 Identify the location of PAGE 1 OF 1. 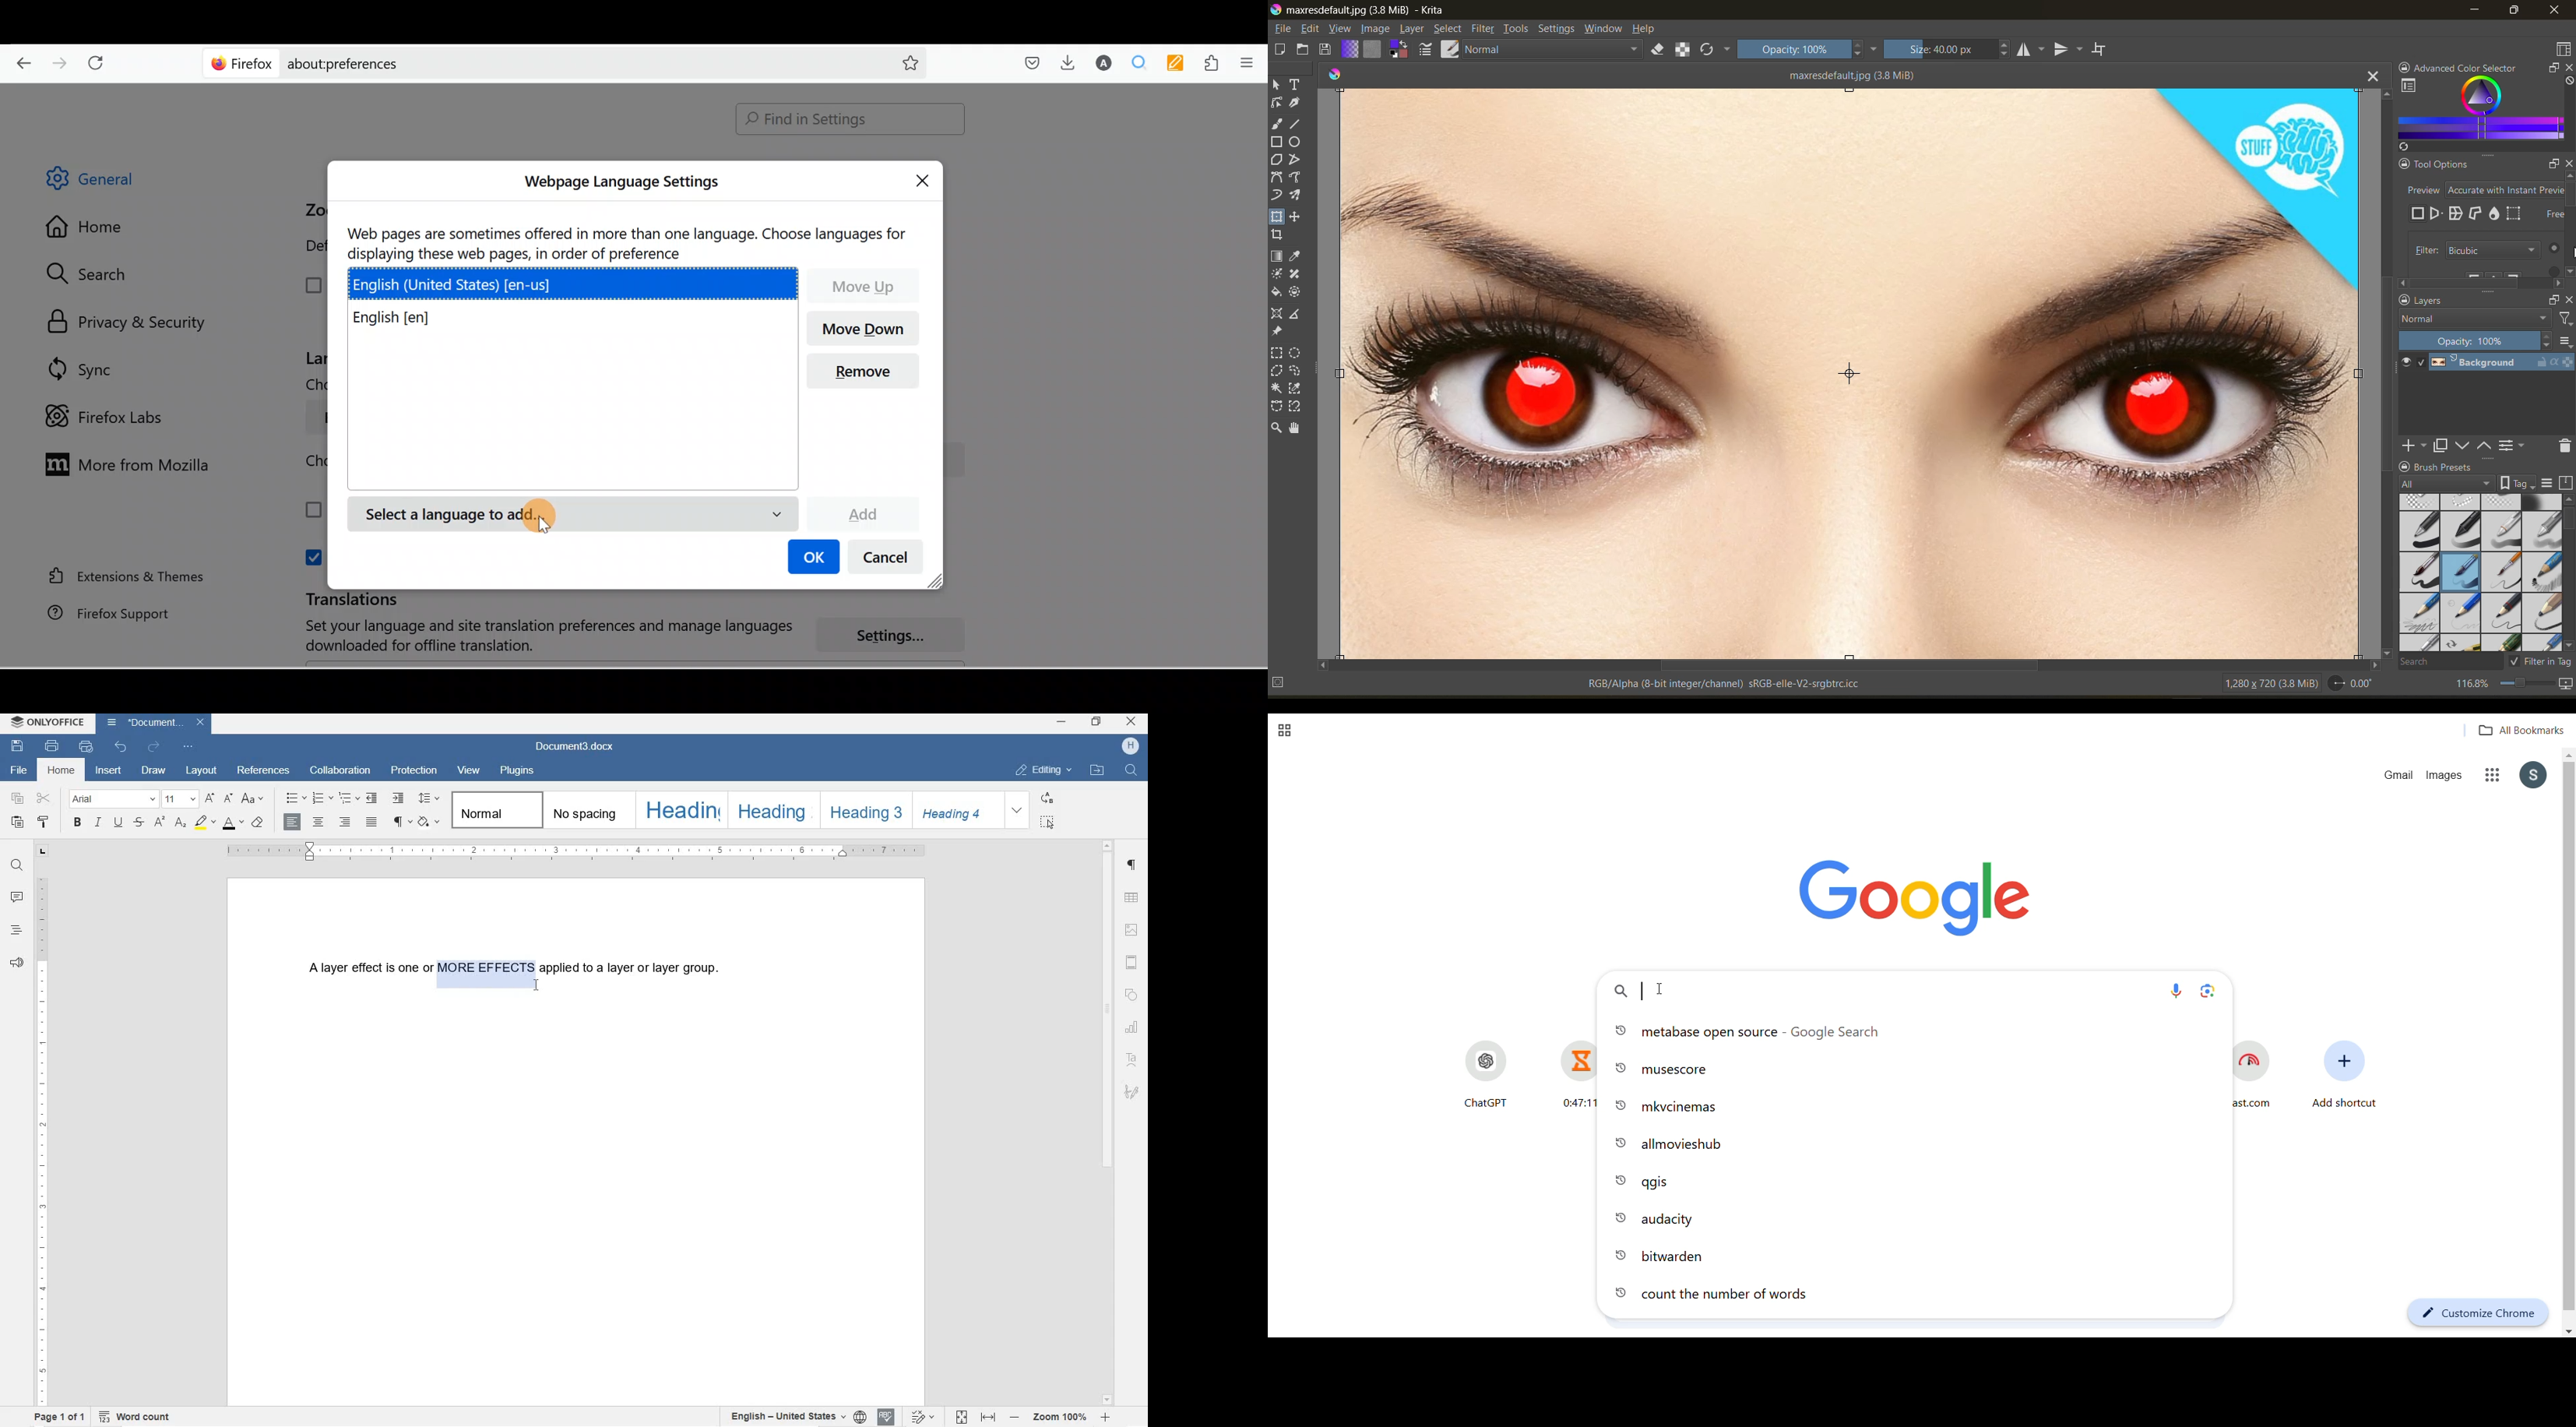
(59, 1417).